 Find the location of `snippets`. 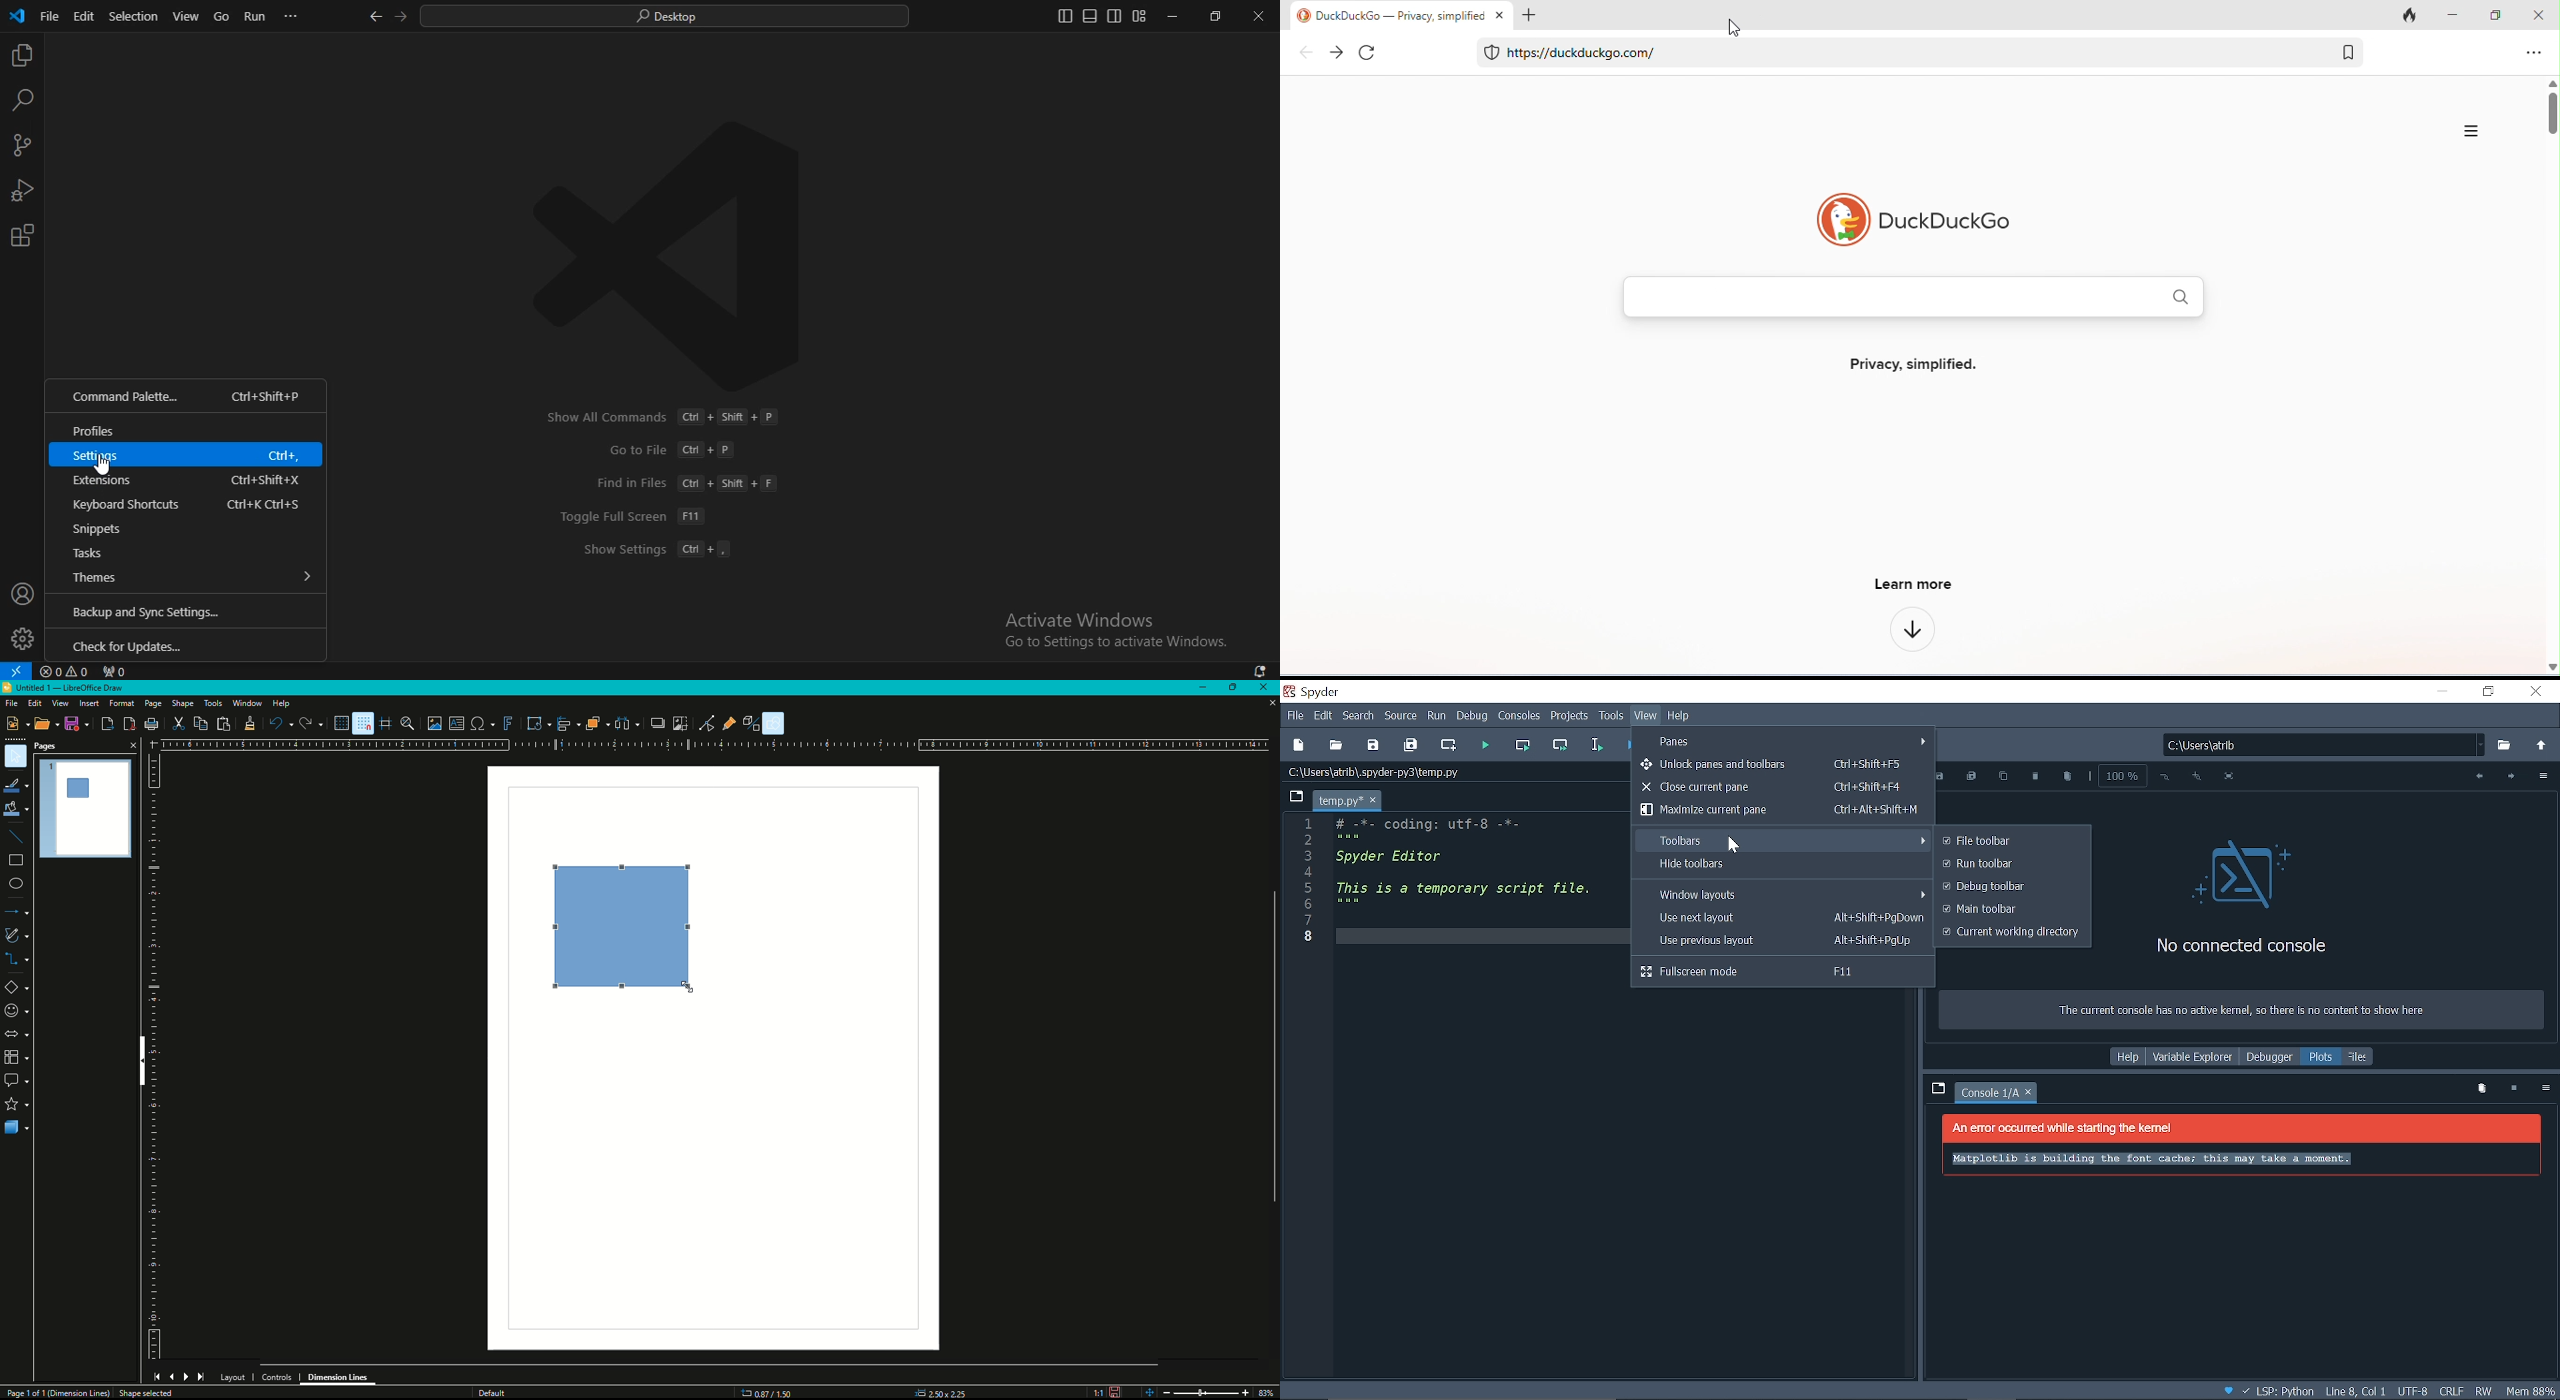

snippets is located at coordinates (188, 528).